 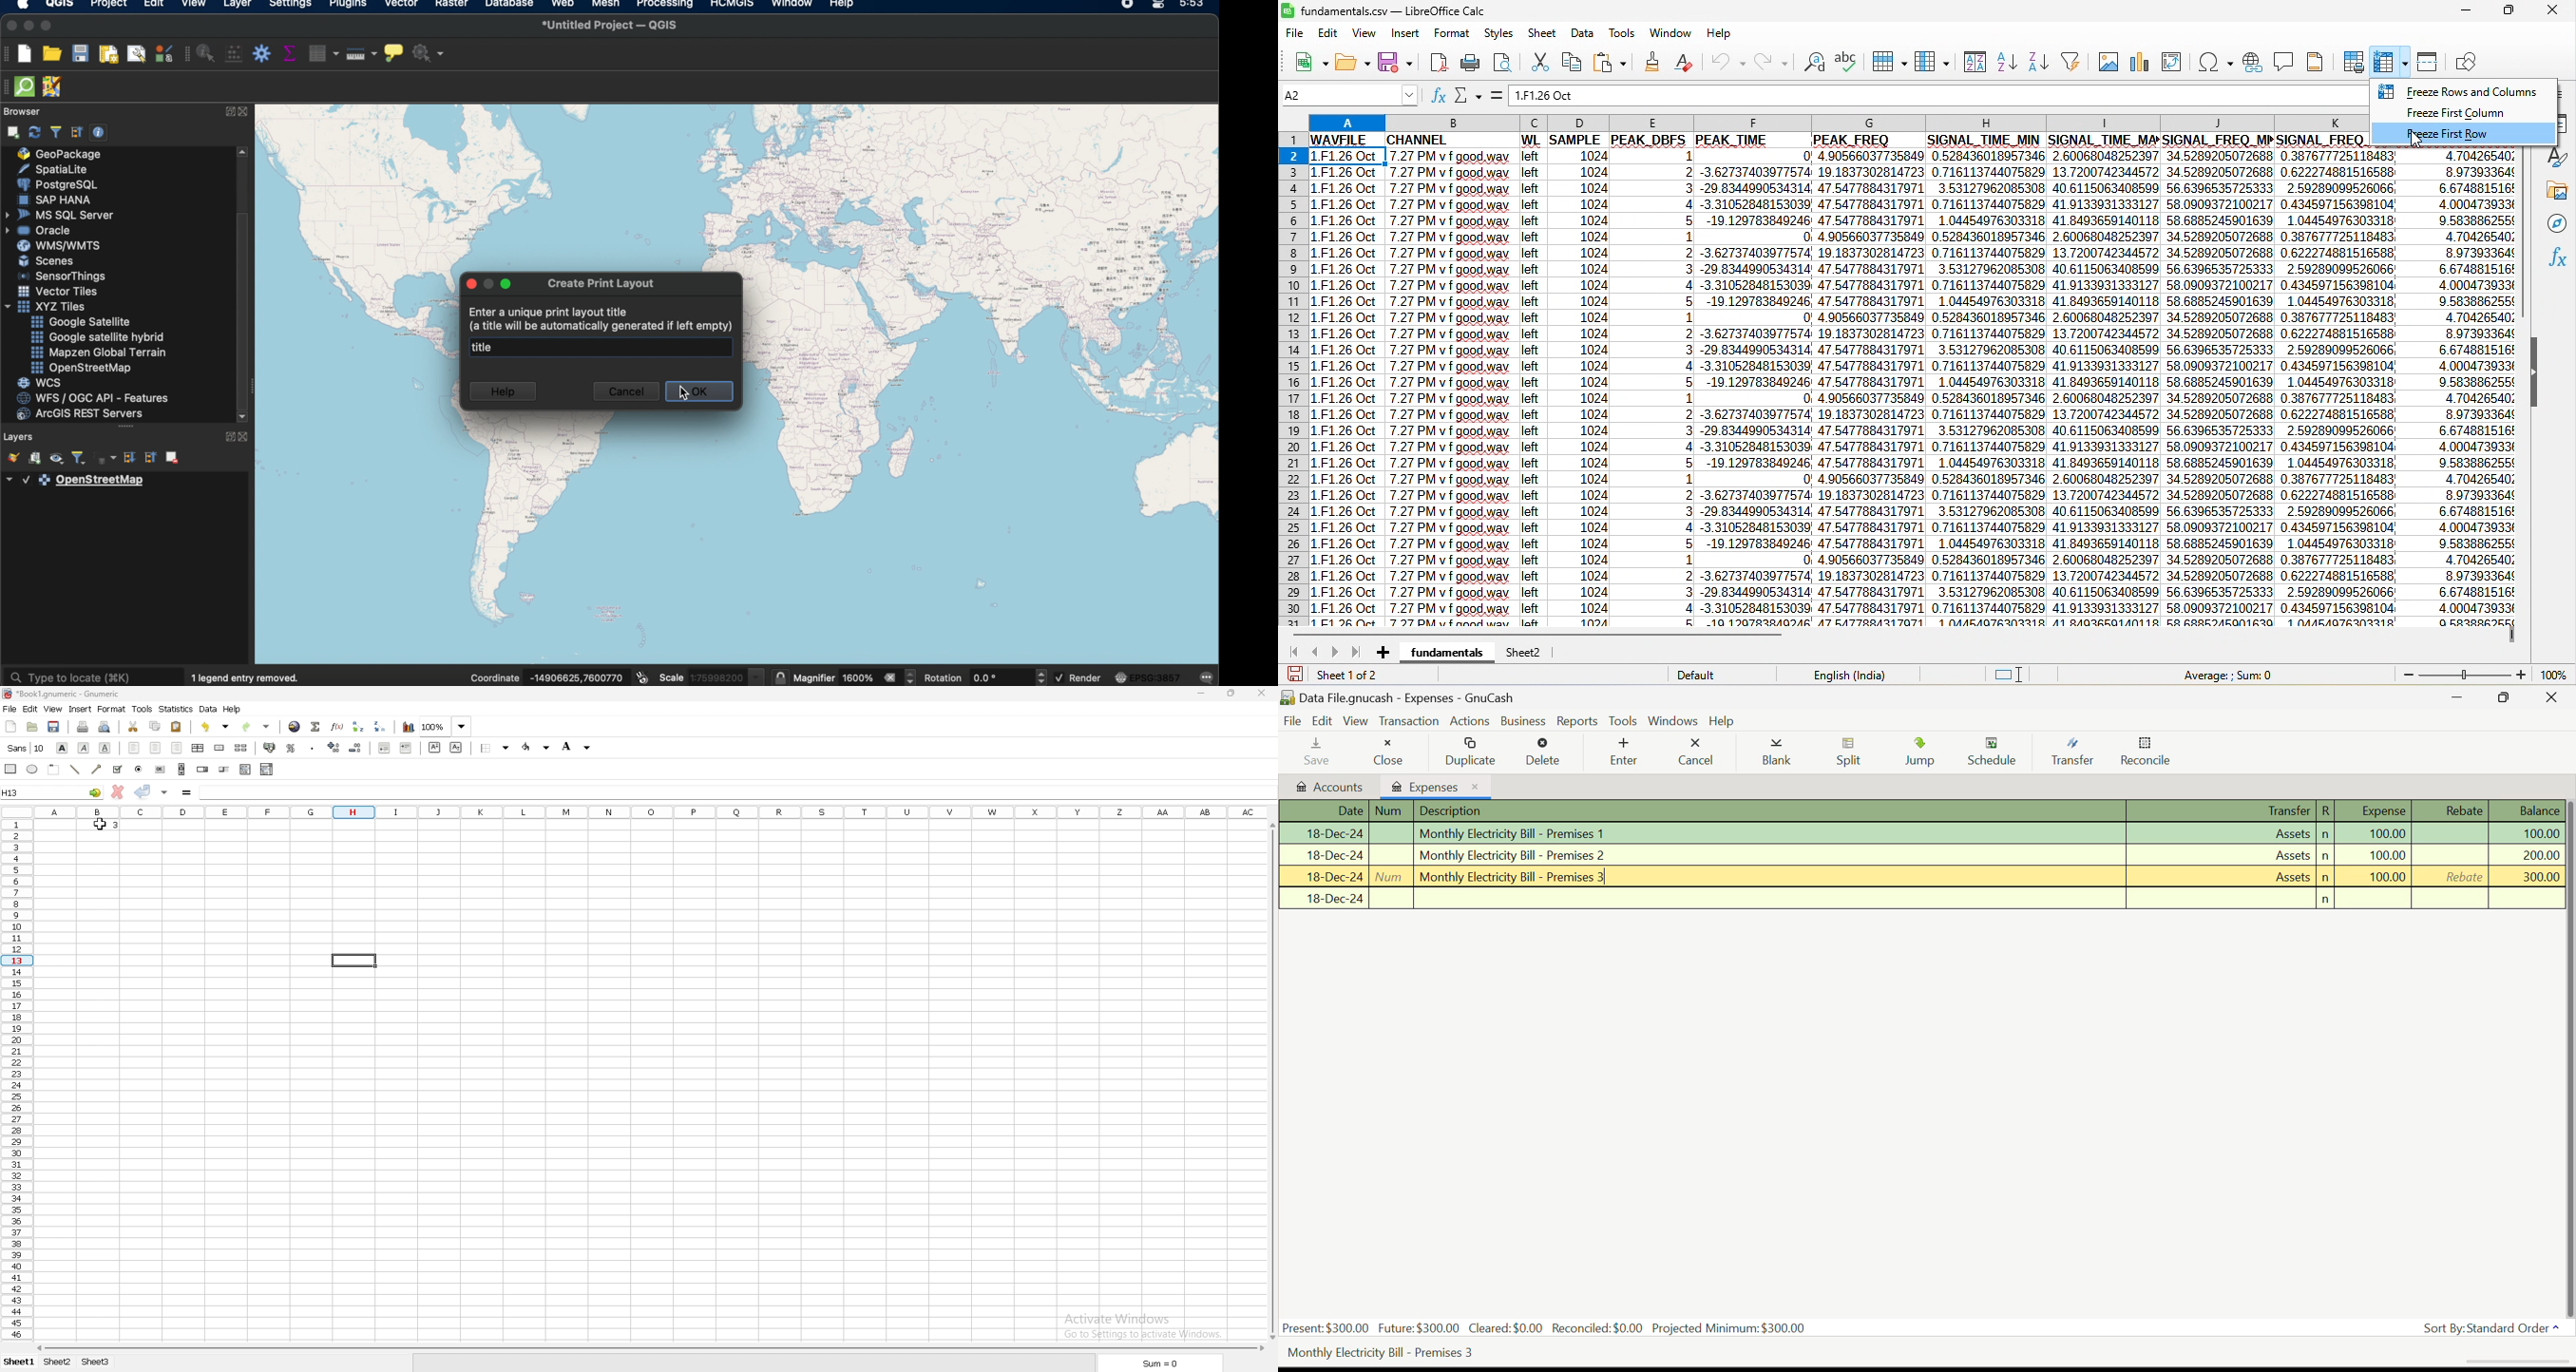 I want to click on fundamental csv -libreoffice calc, so click(x=1390, y=9).